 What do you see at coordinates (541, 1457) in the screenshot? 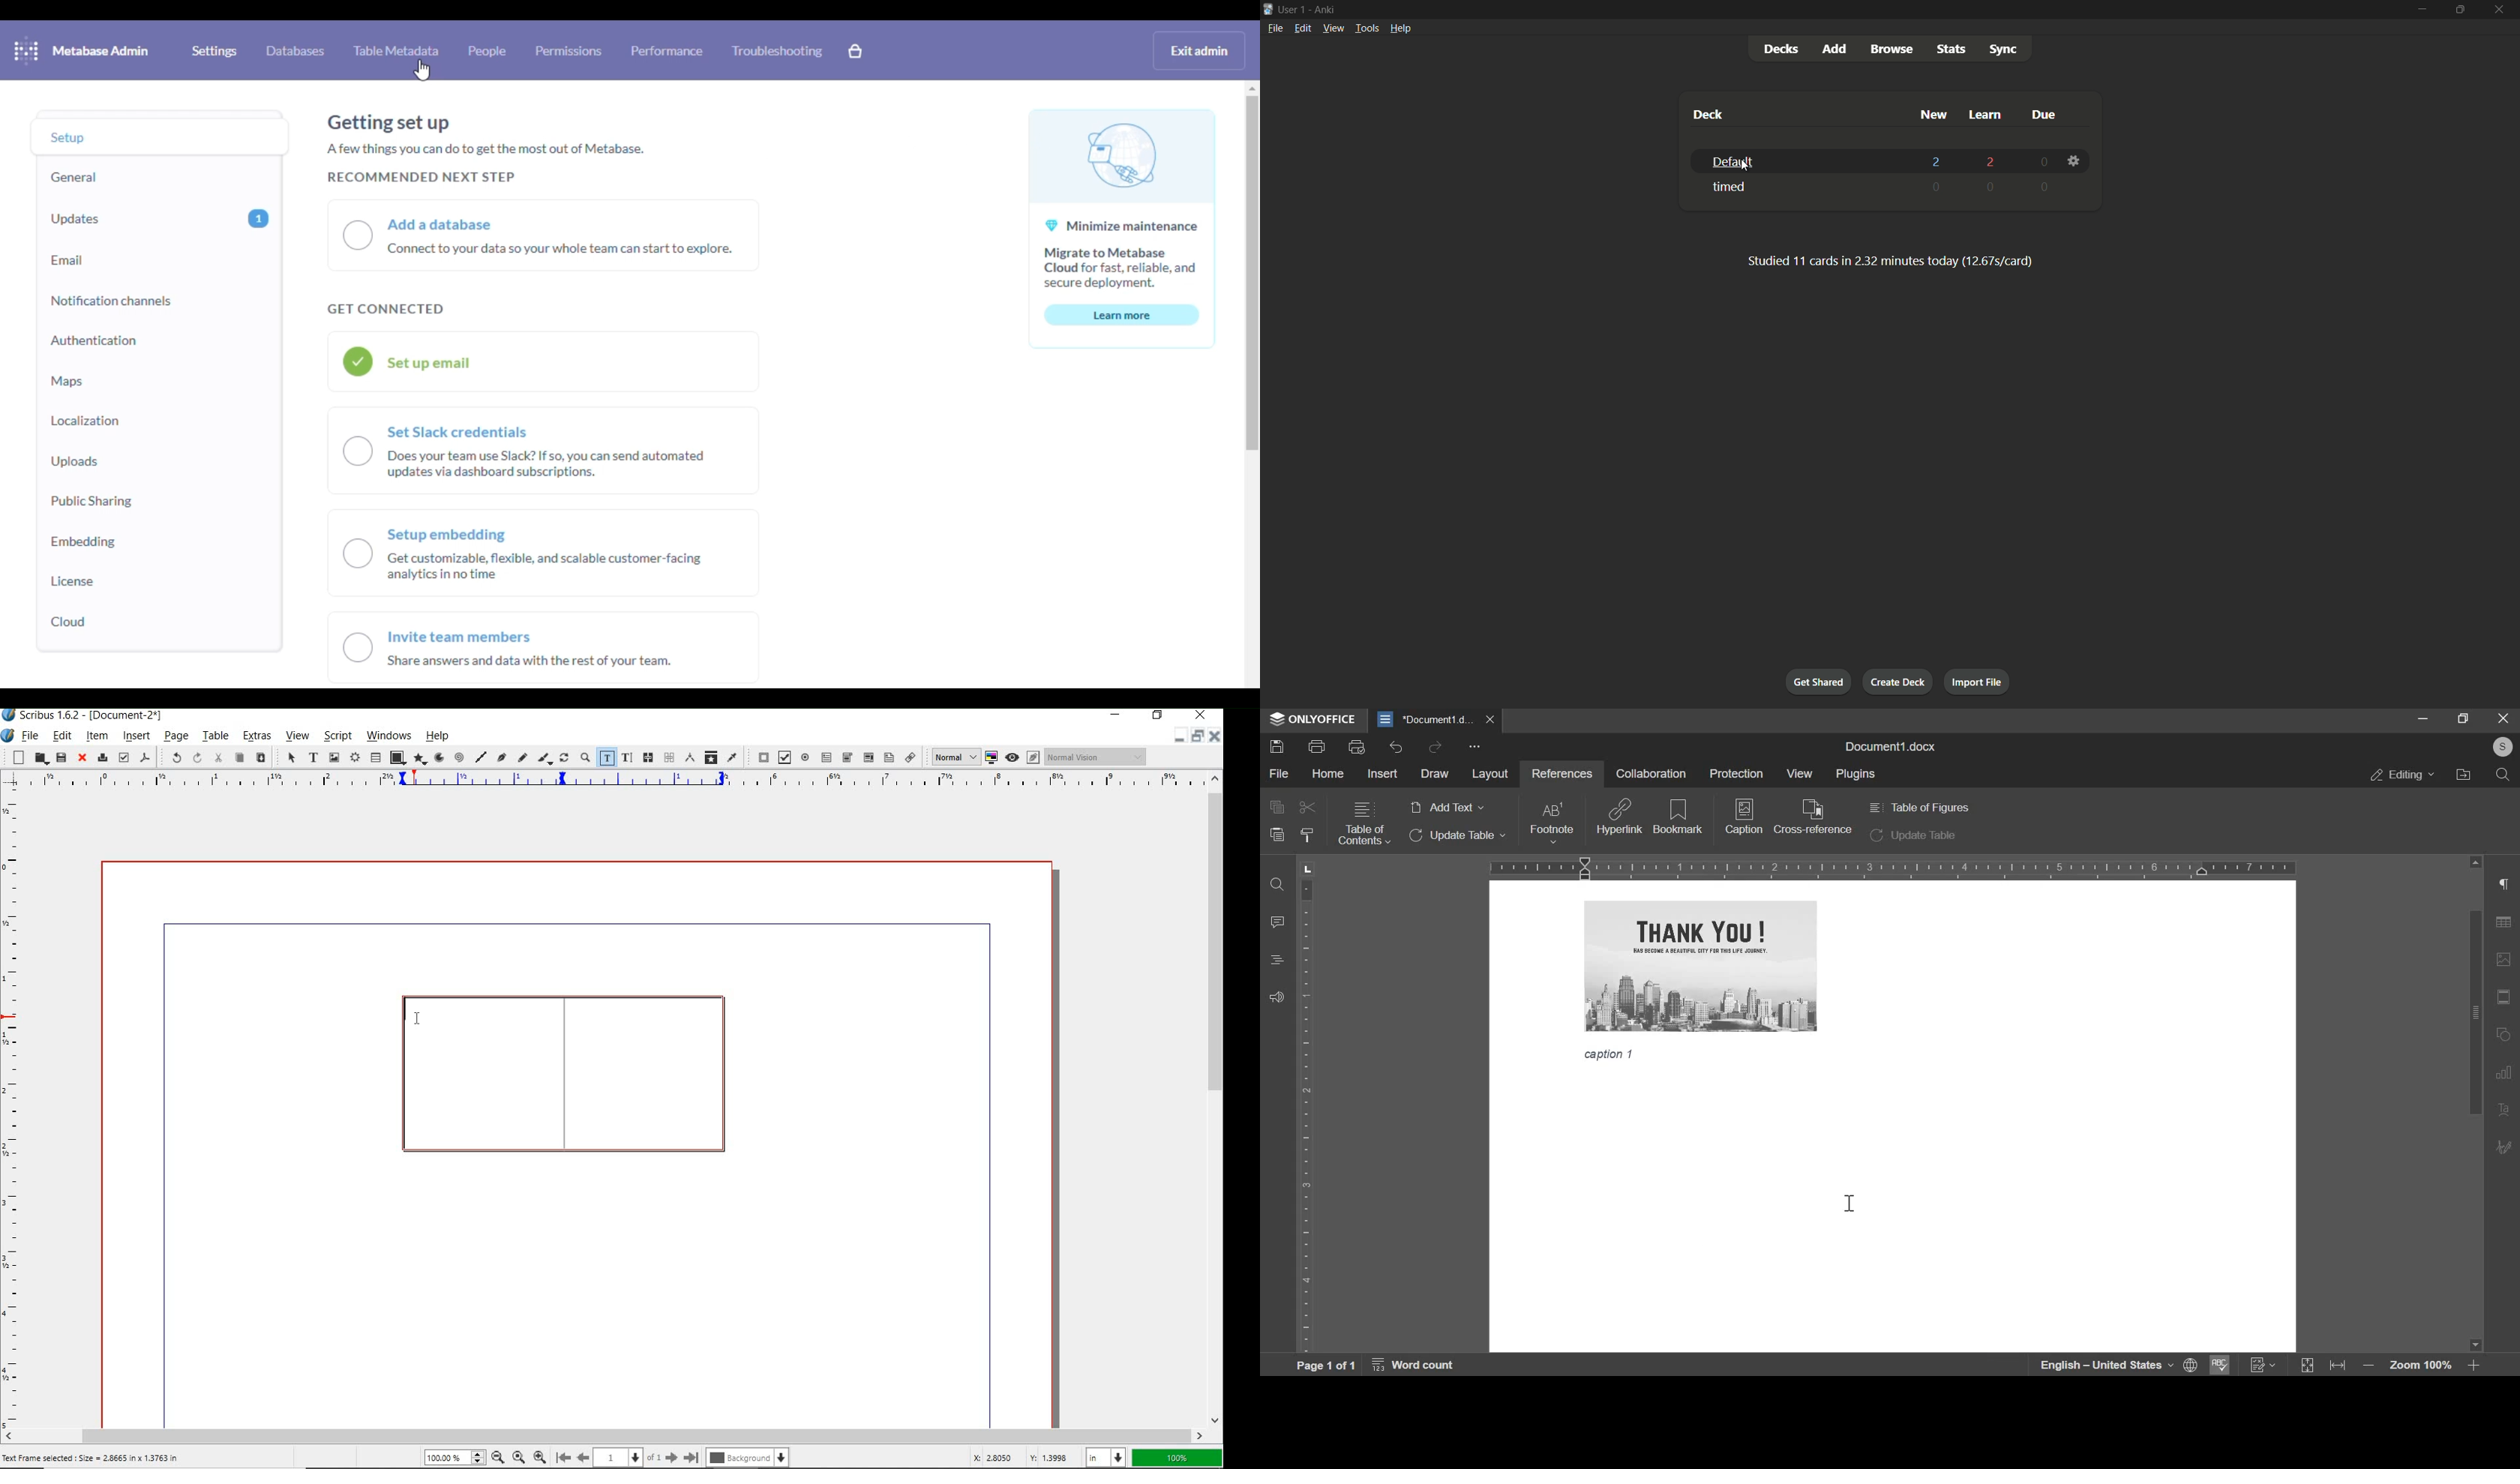
I see `zoom out` at bounding box center [541, 1457].